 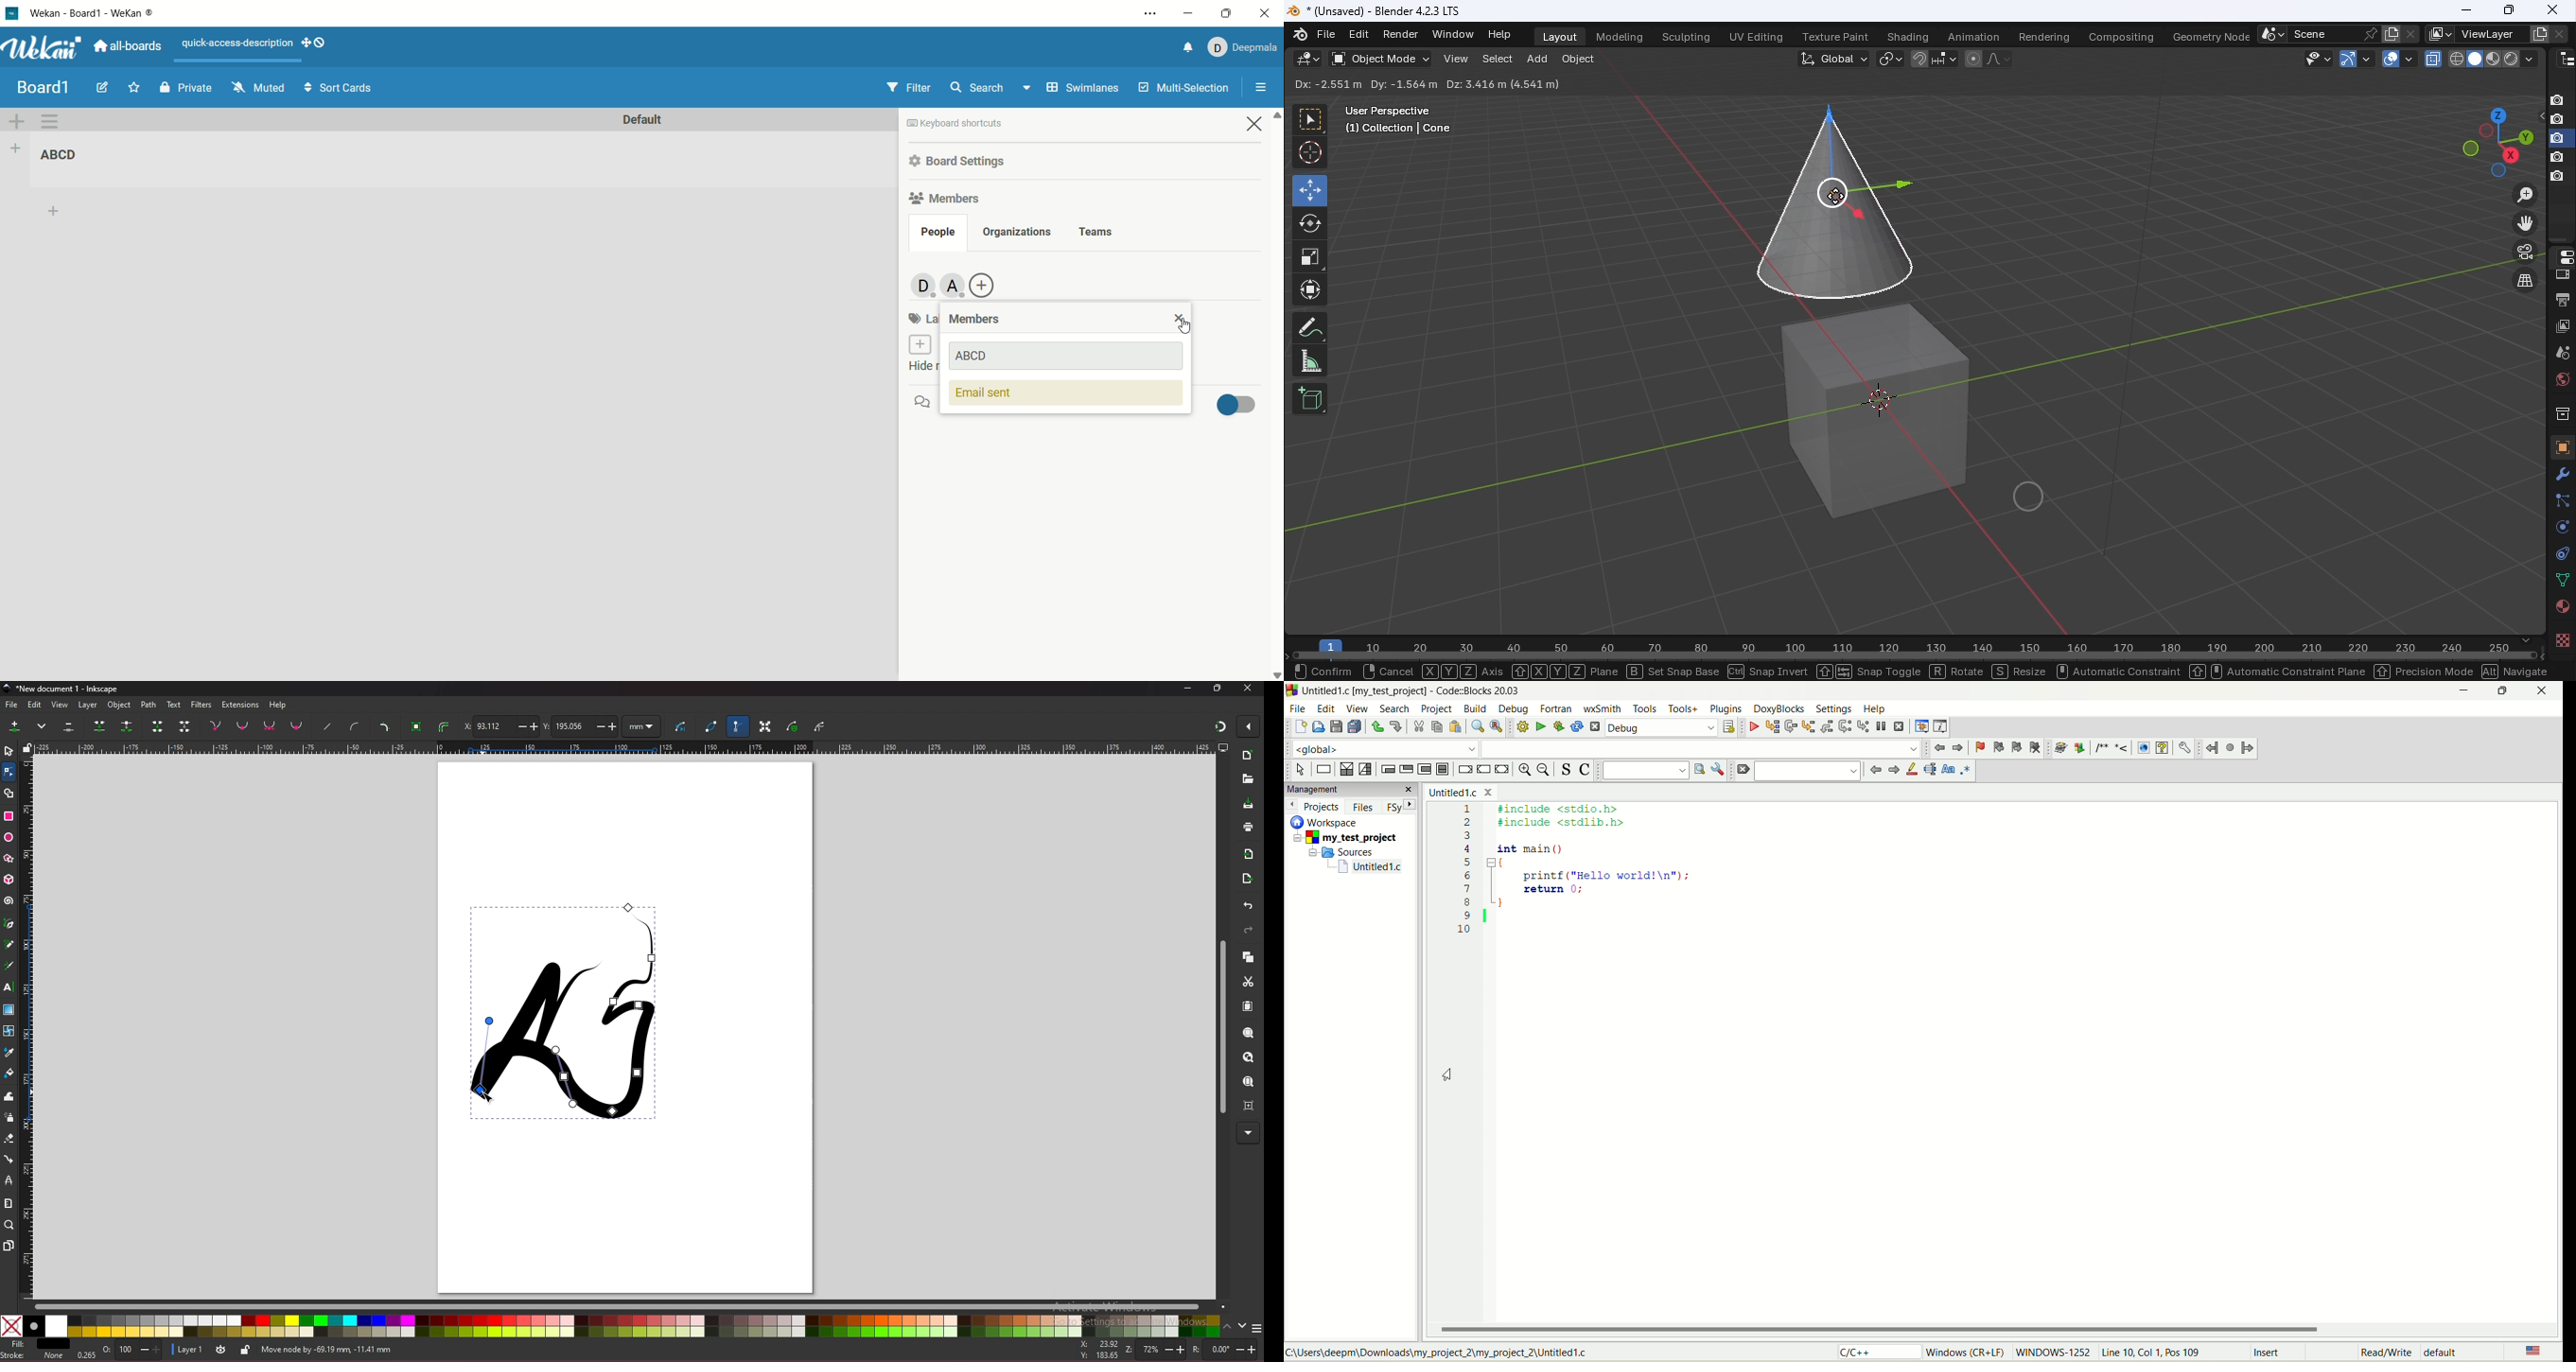 I want to click on Modifiers, so click(x=2563, y=473).